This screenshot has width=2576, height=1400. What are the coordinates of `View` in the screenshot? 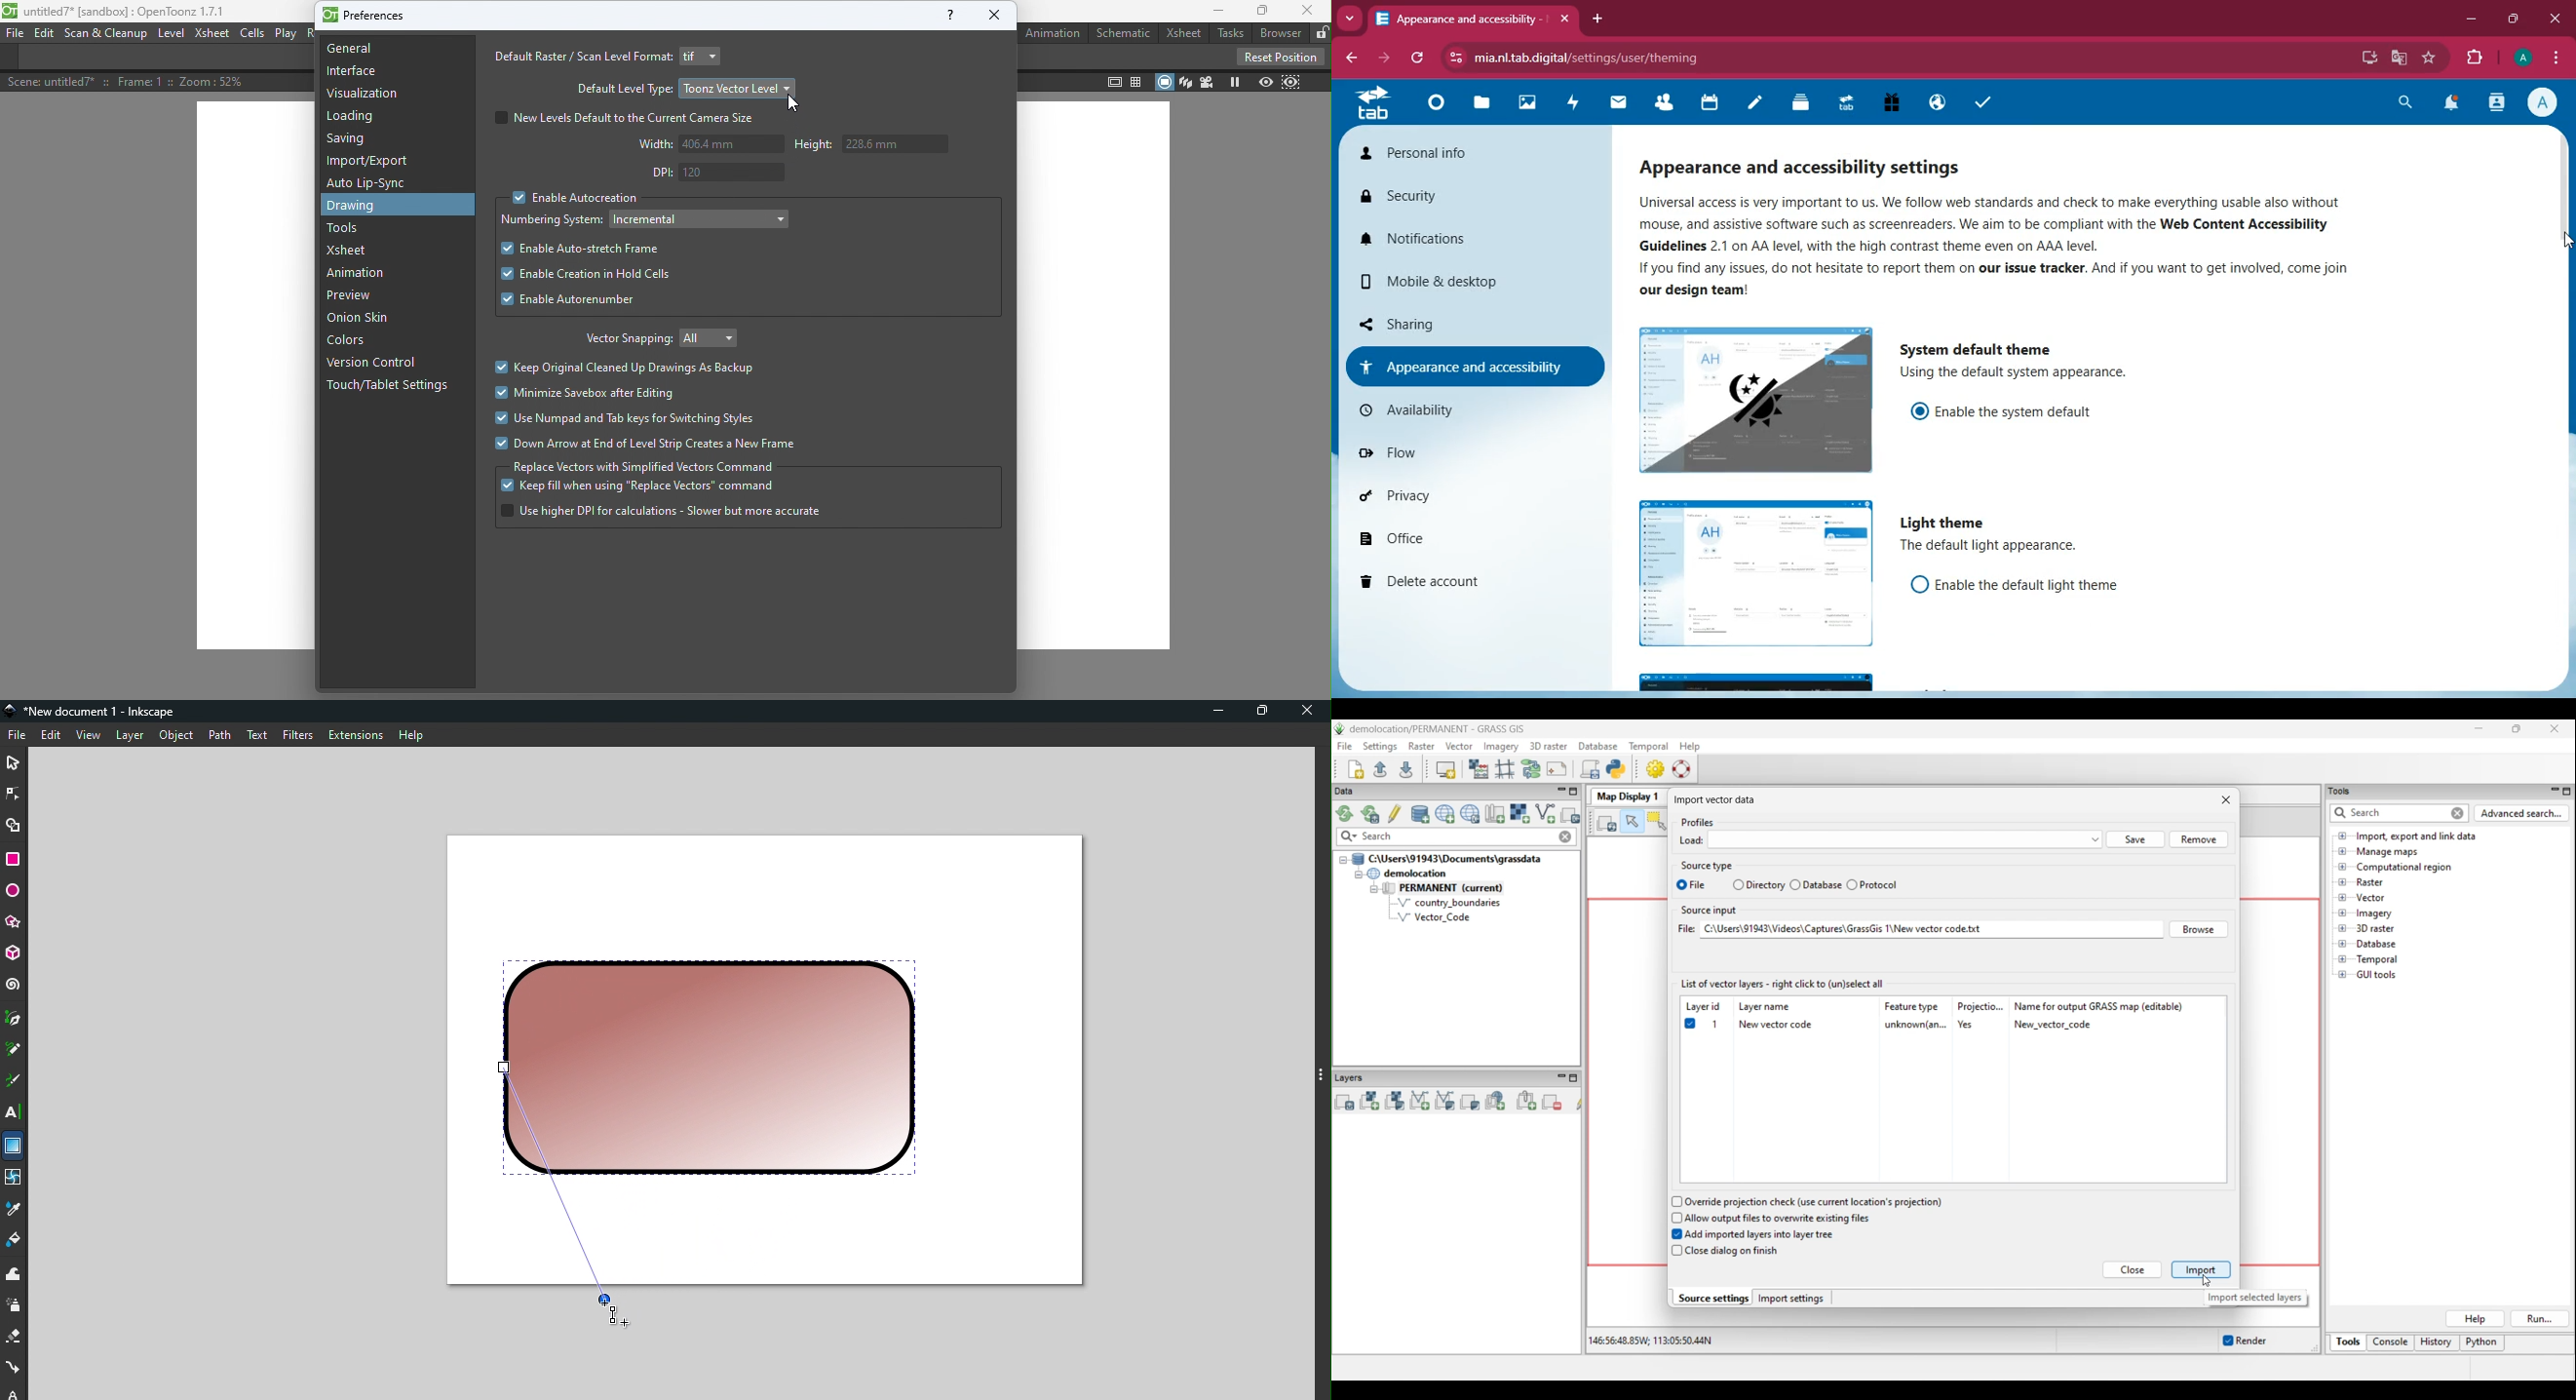 It's located at (91, 736).